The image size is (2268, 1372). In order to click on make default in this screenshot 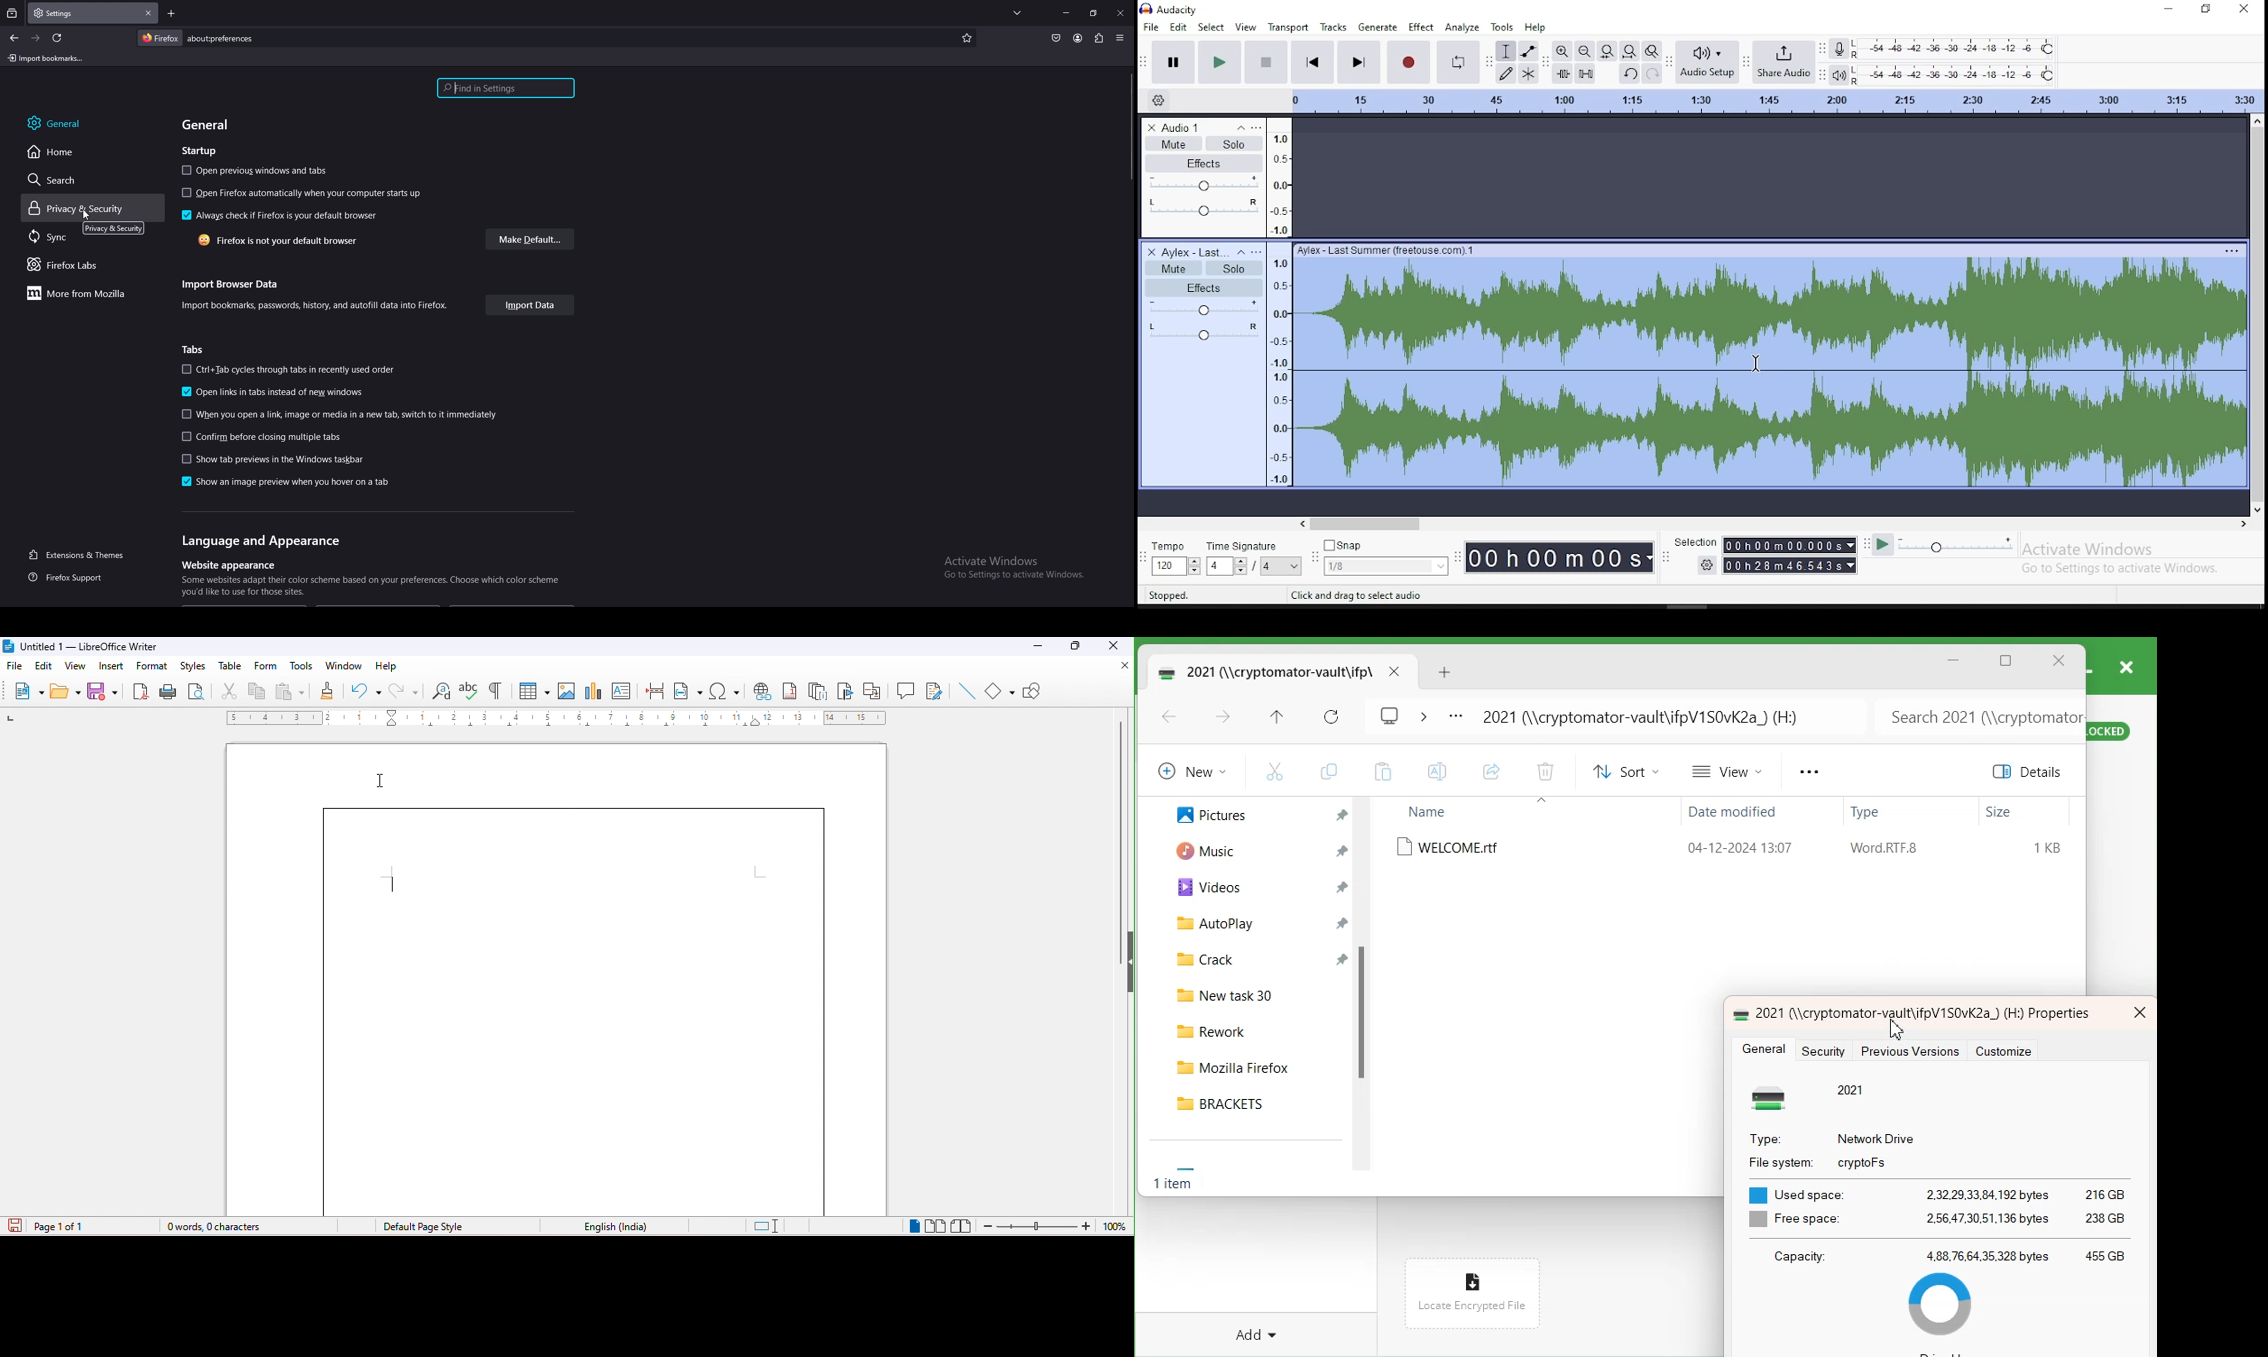, I will do `click(527, 239)`.